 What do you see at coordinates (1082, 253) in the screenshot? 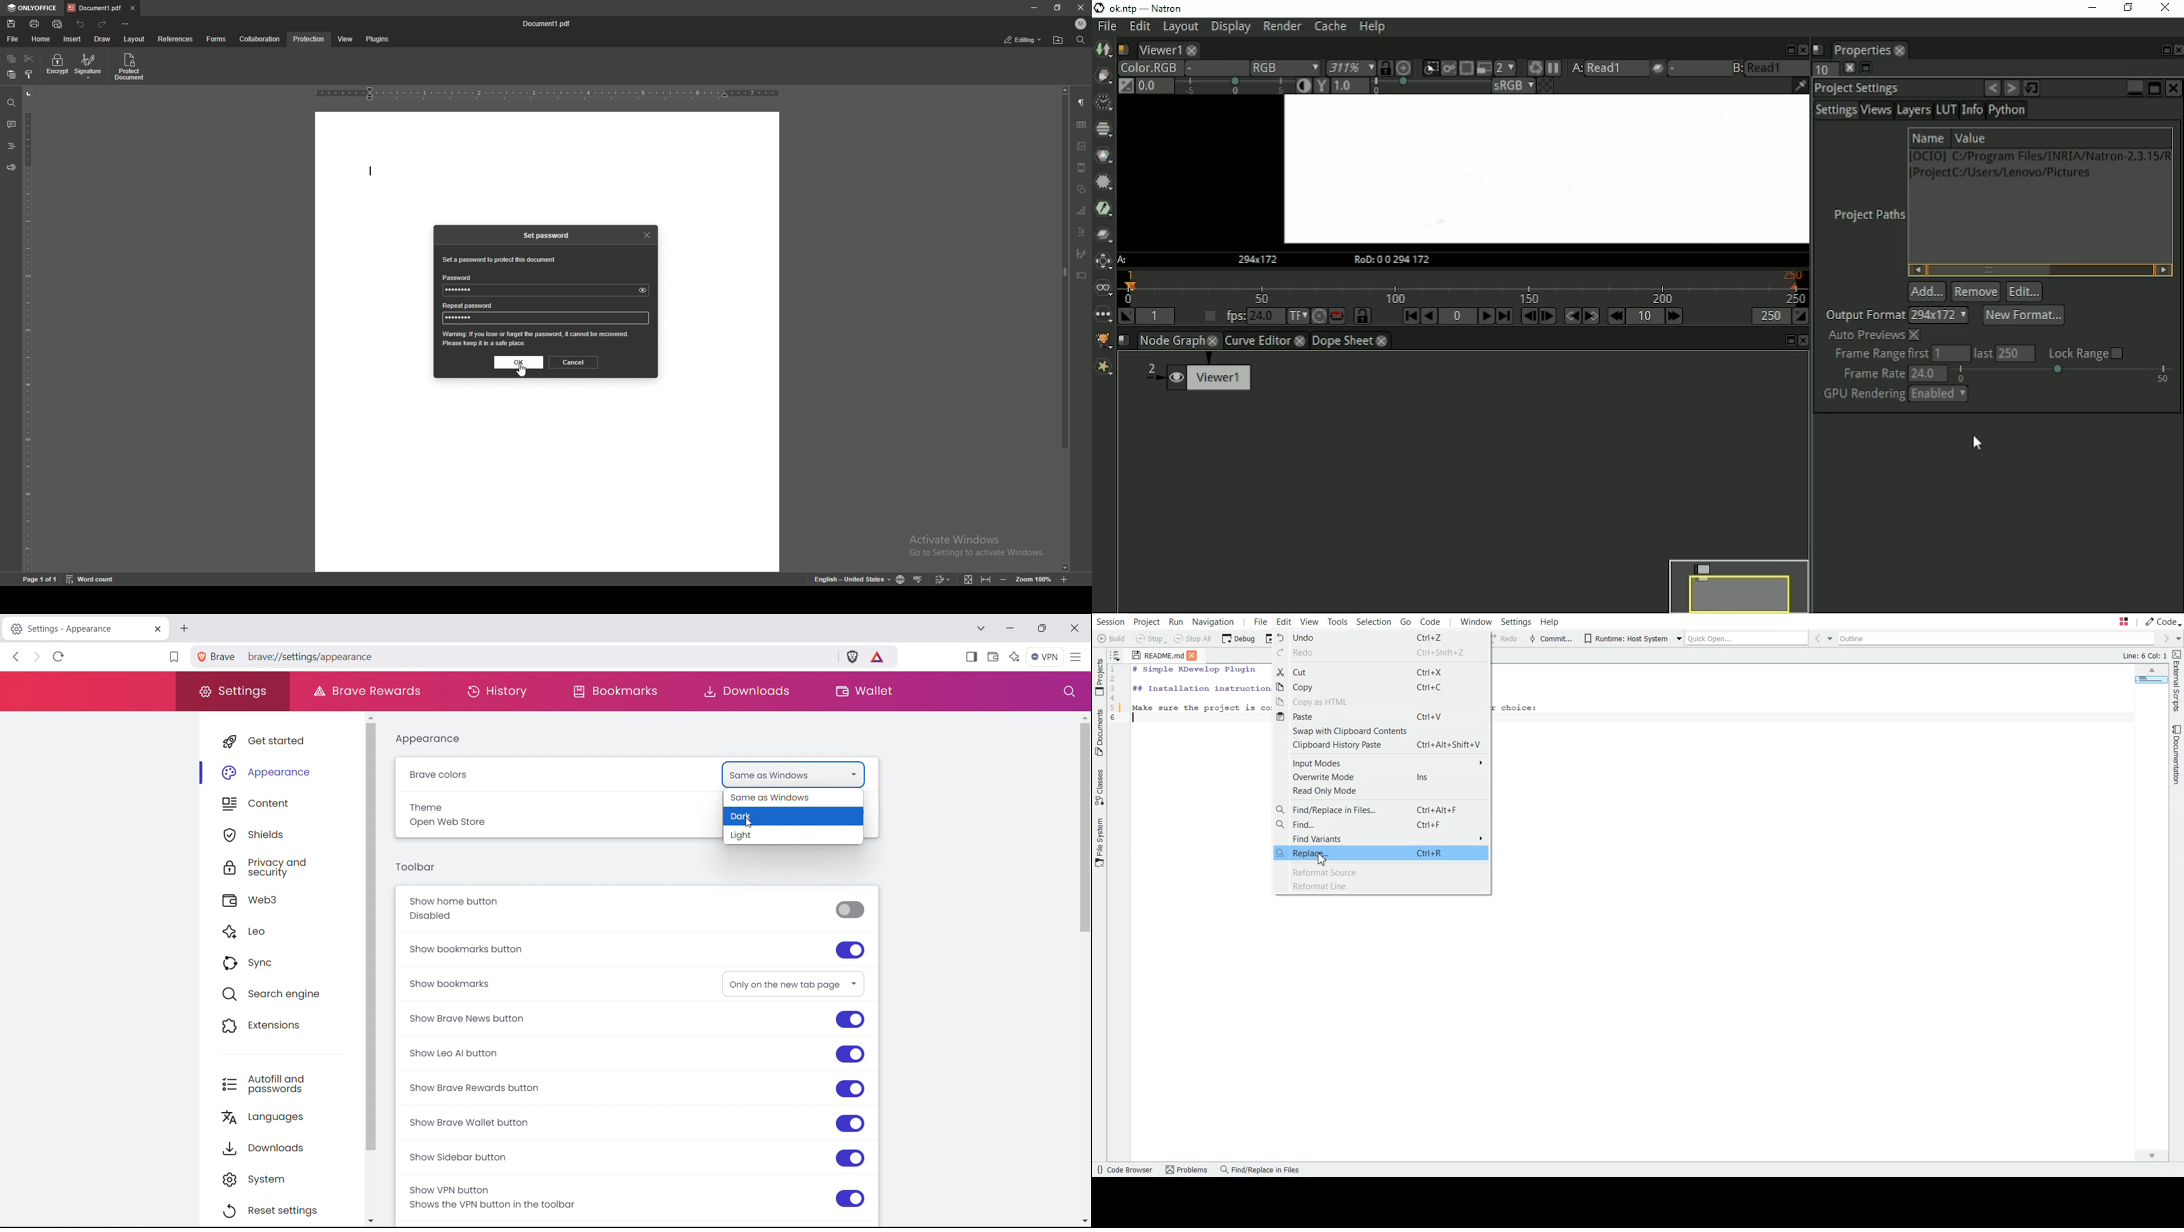
I see `signature field` at bounding box center [1082, 253].